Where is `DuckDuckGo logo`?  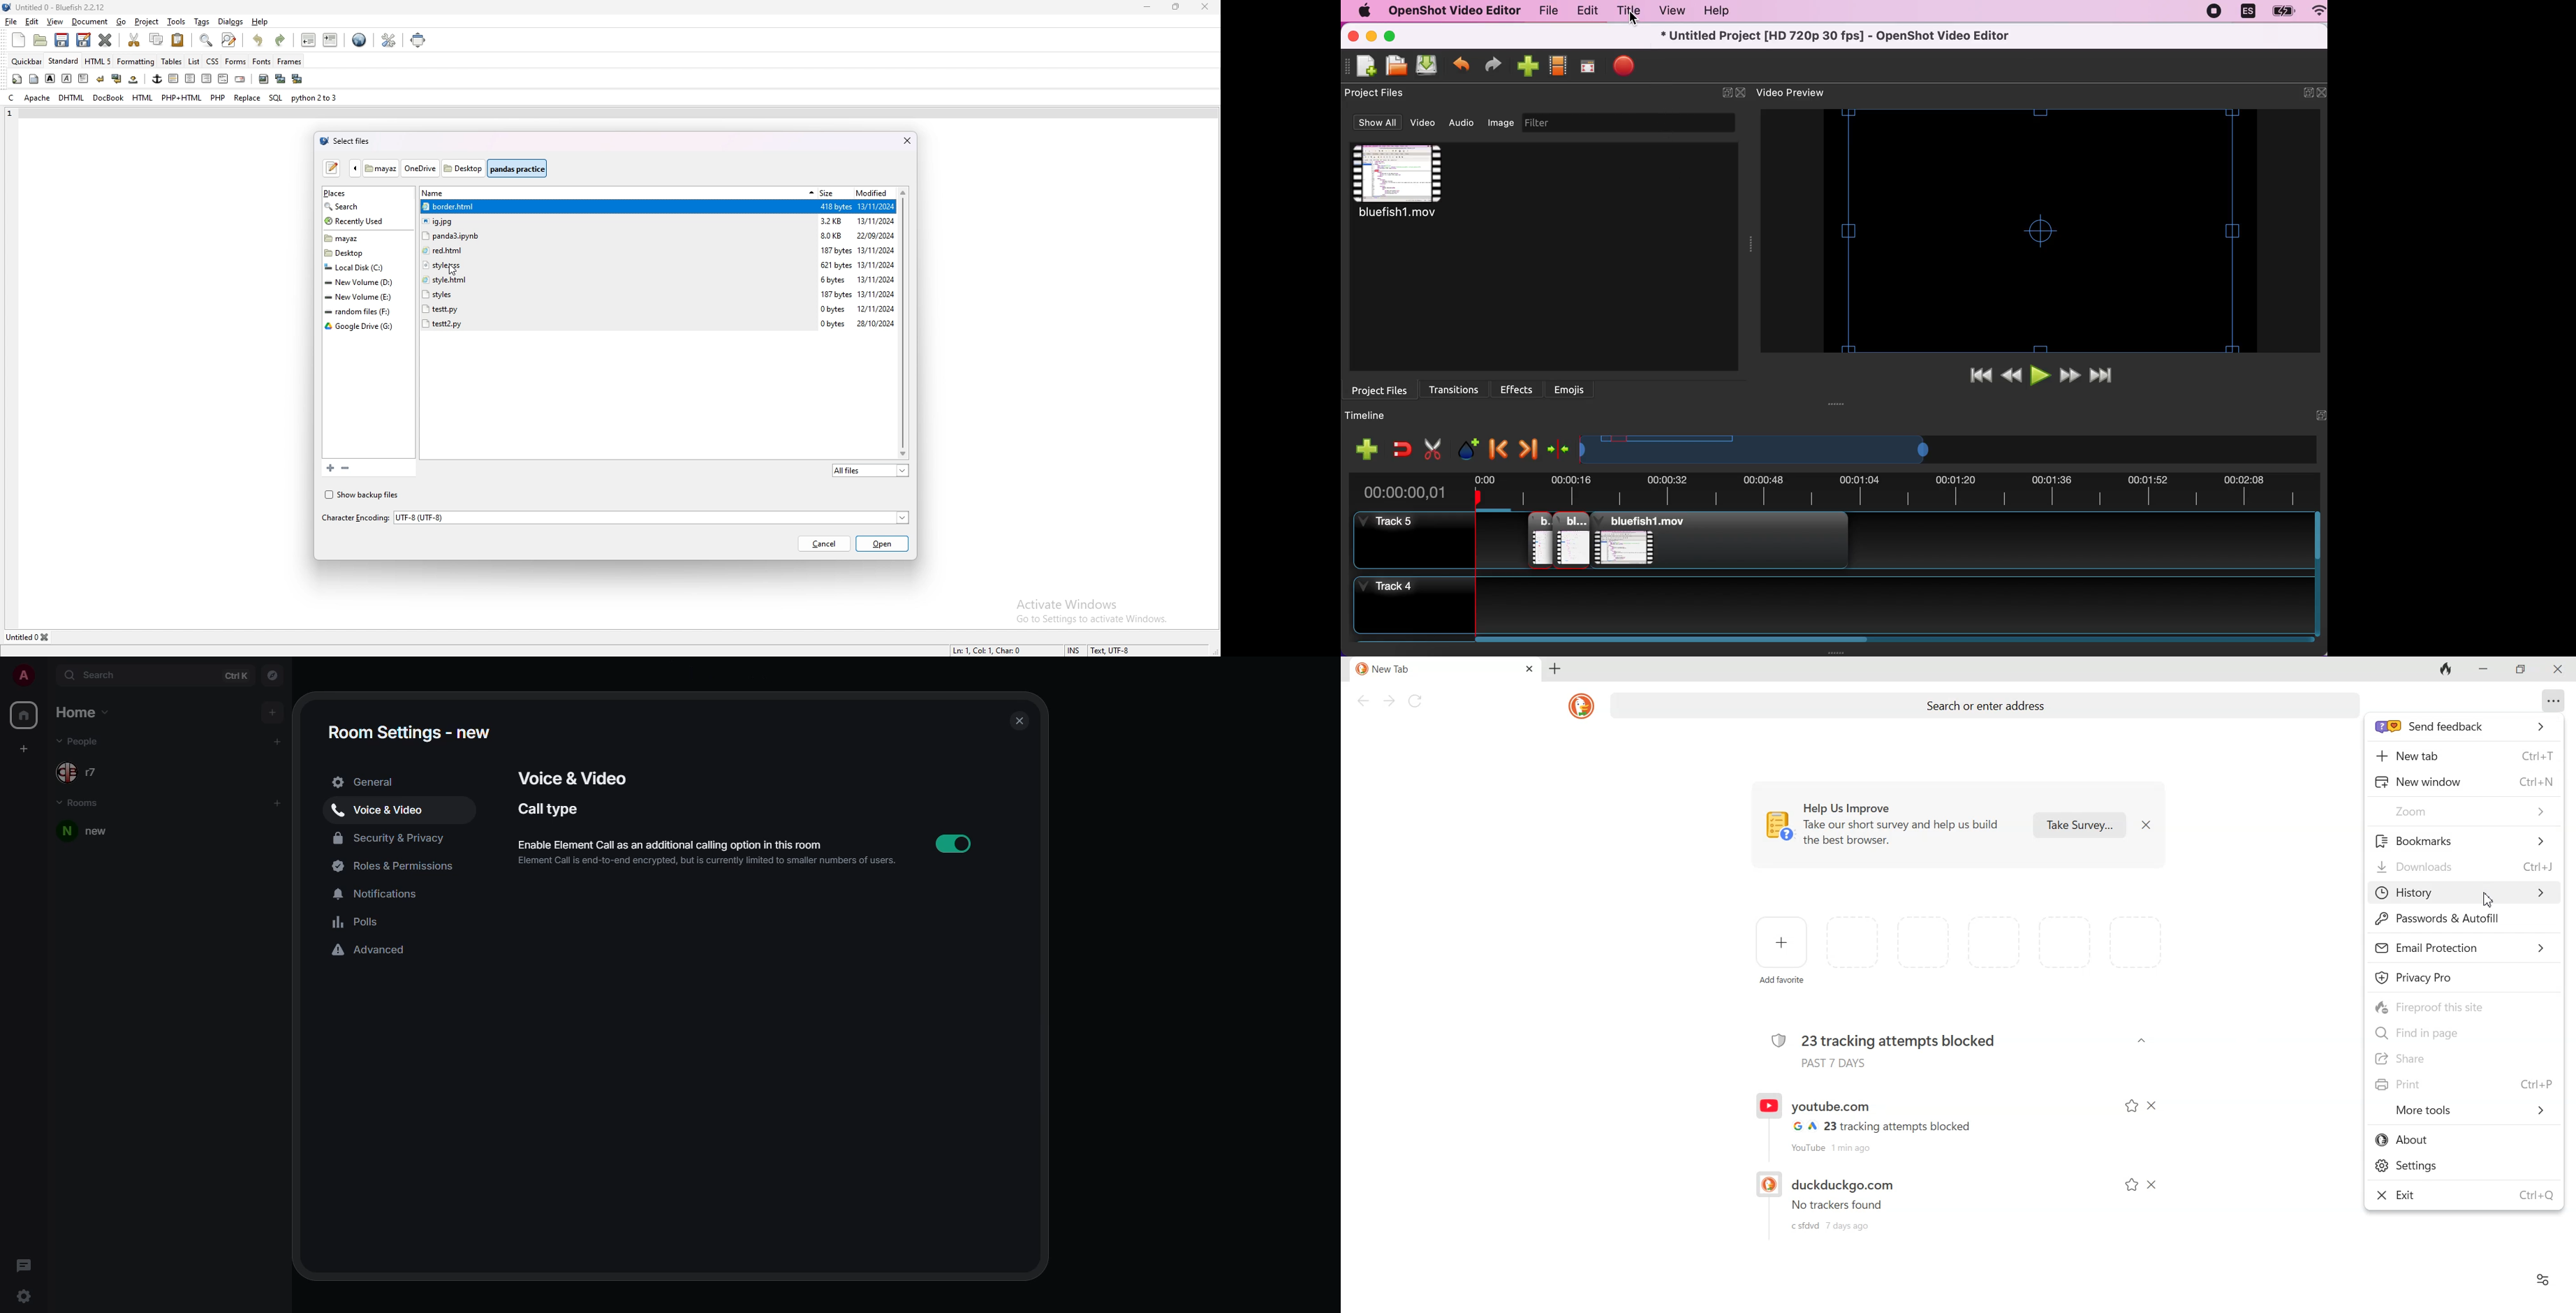
DuckDuckGo logo is located at coordinates (1583, 705).